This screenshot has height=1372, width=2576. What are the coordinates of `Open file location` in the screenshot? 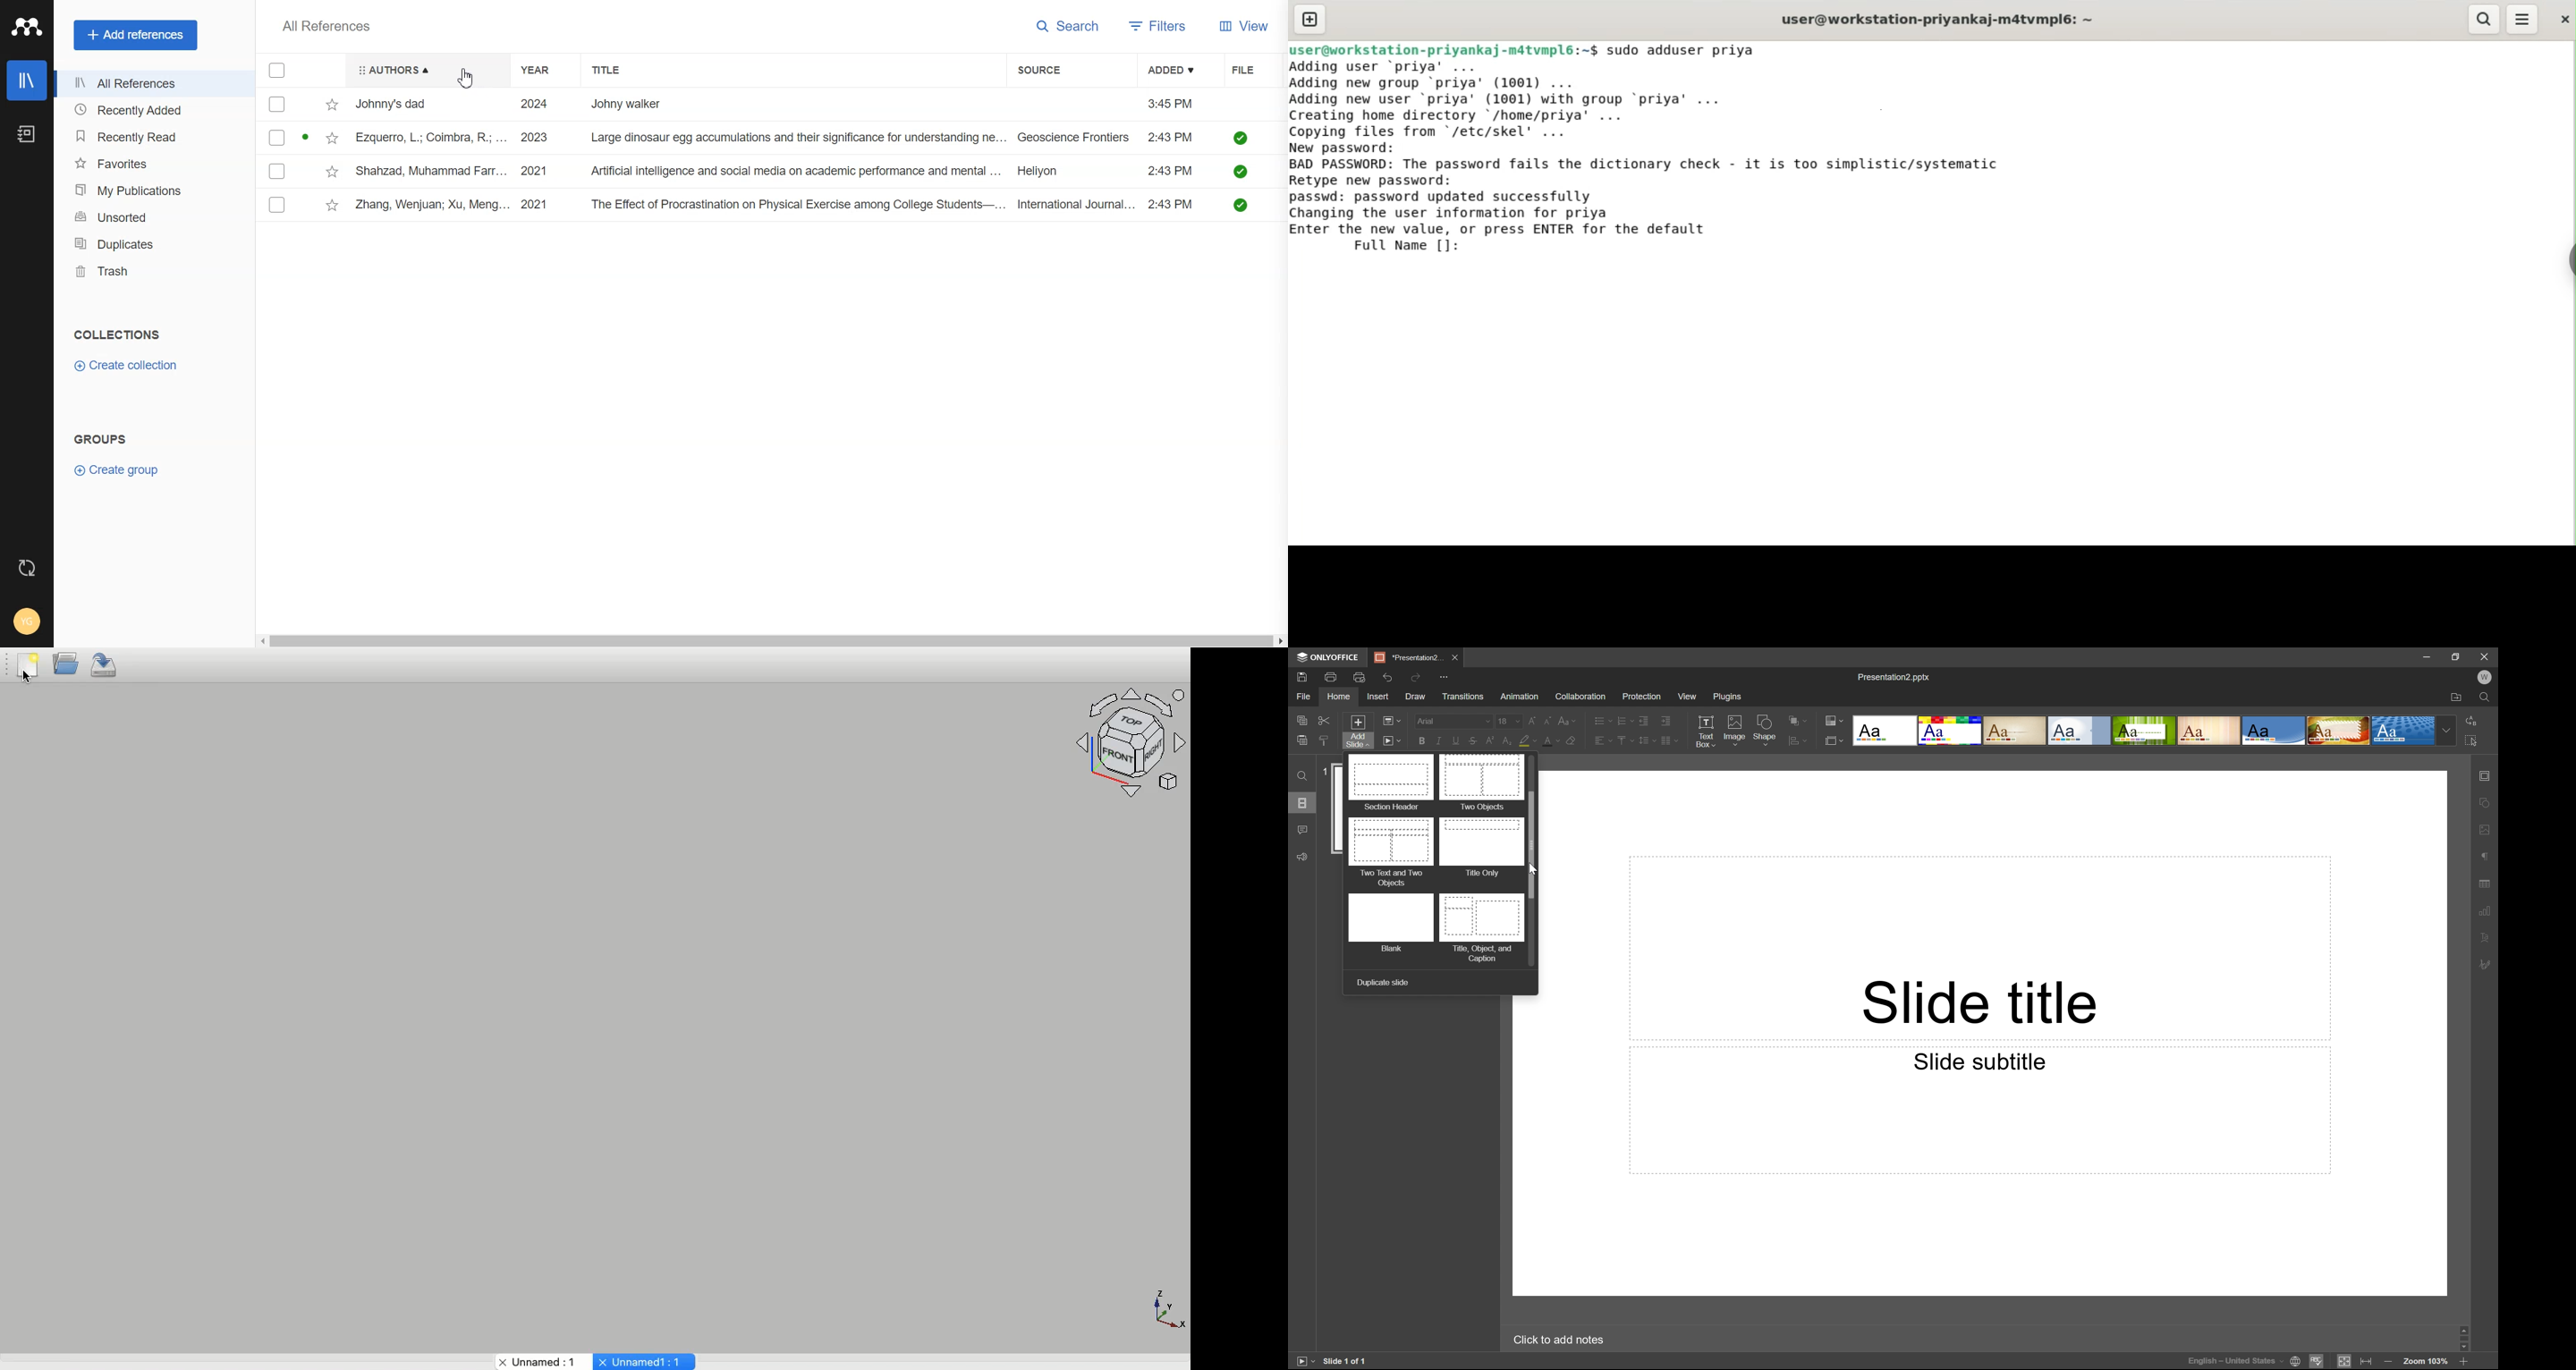 It's located at (2458, 697).